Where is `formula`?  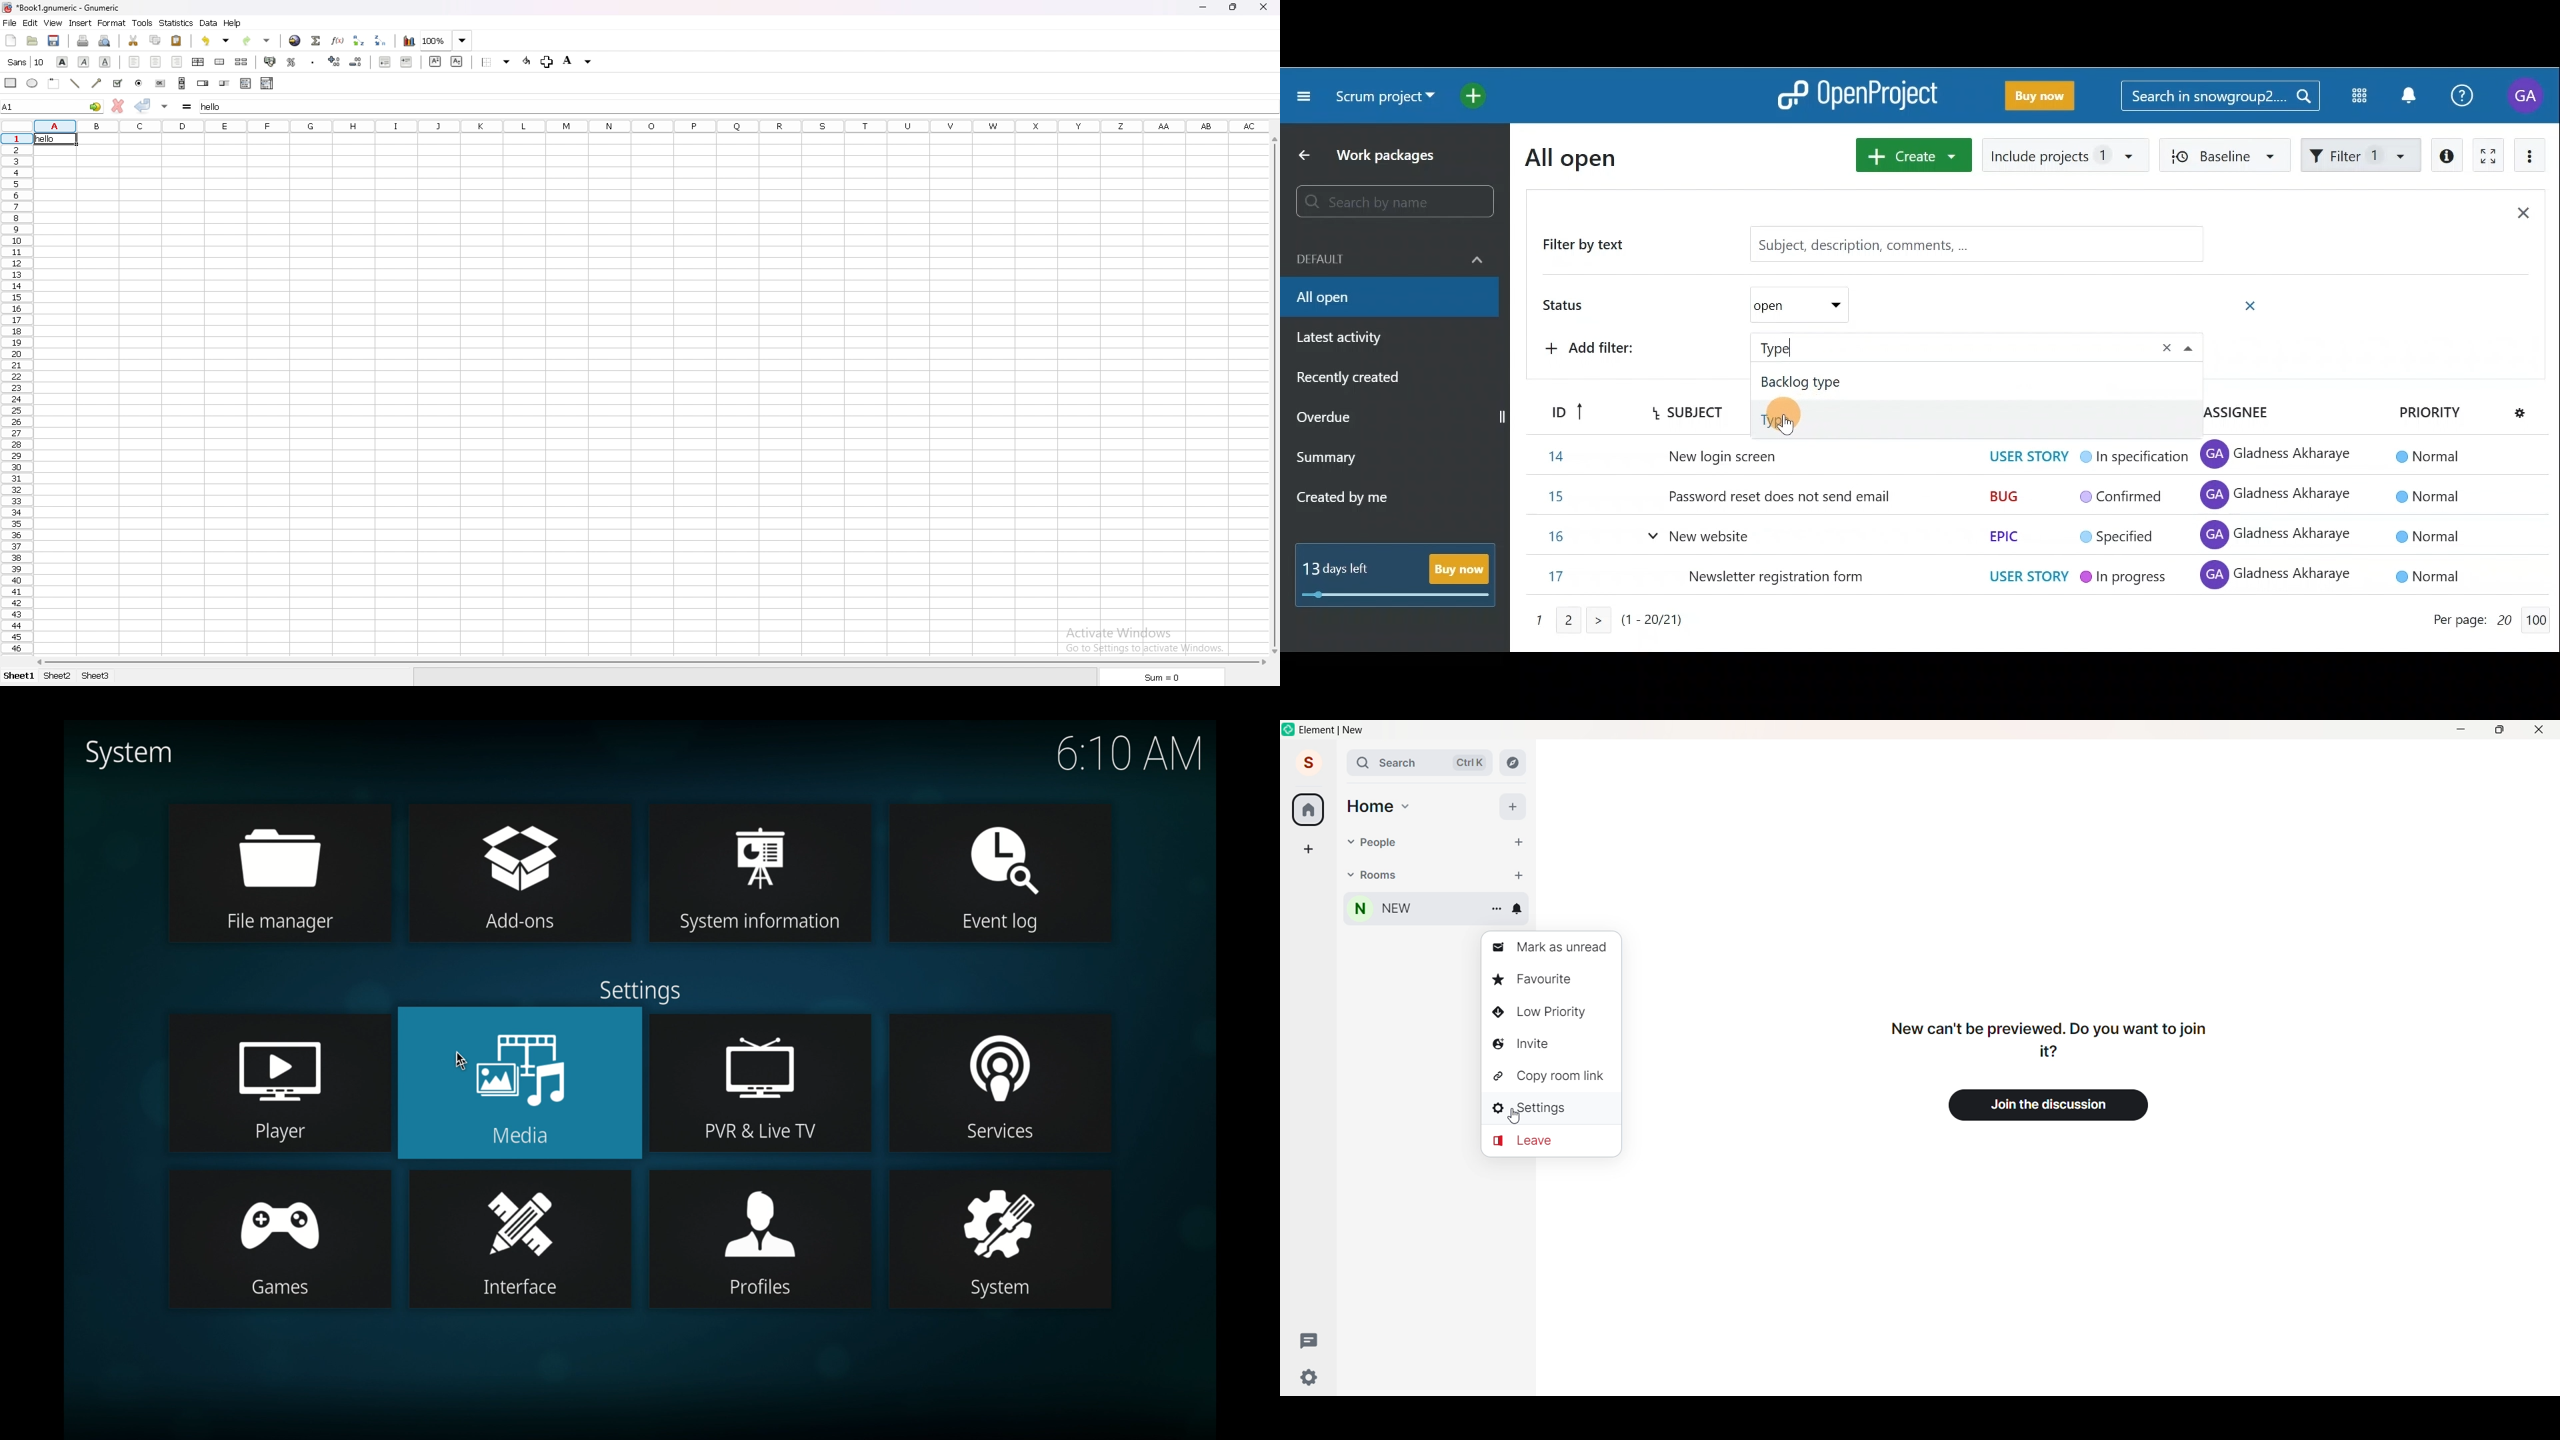
formula is located at coordinates (188, 105).